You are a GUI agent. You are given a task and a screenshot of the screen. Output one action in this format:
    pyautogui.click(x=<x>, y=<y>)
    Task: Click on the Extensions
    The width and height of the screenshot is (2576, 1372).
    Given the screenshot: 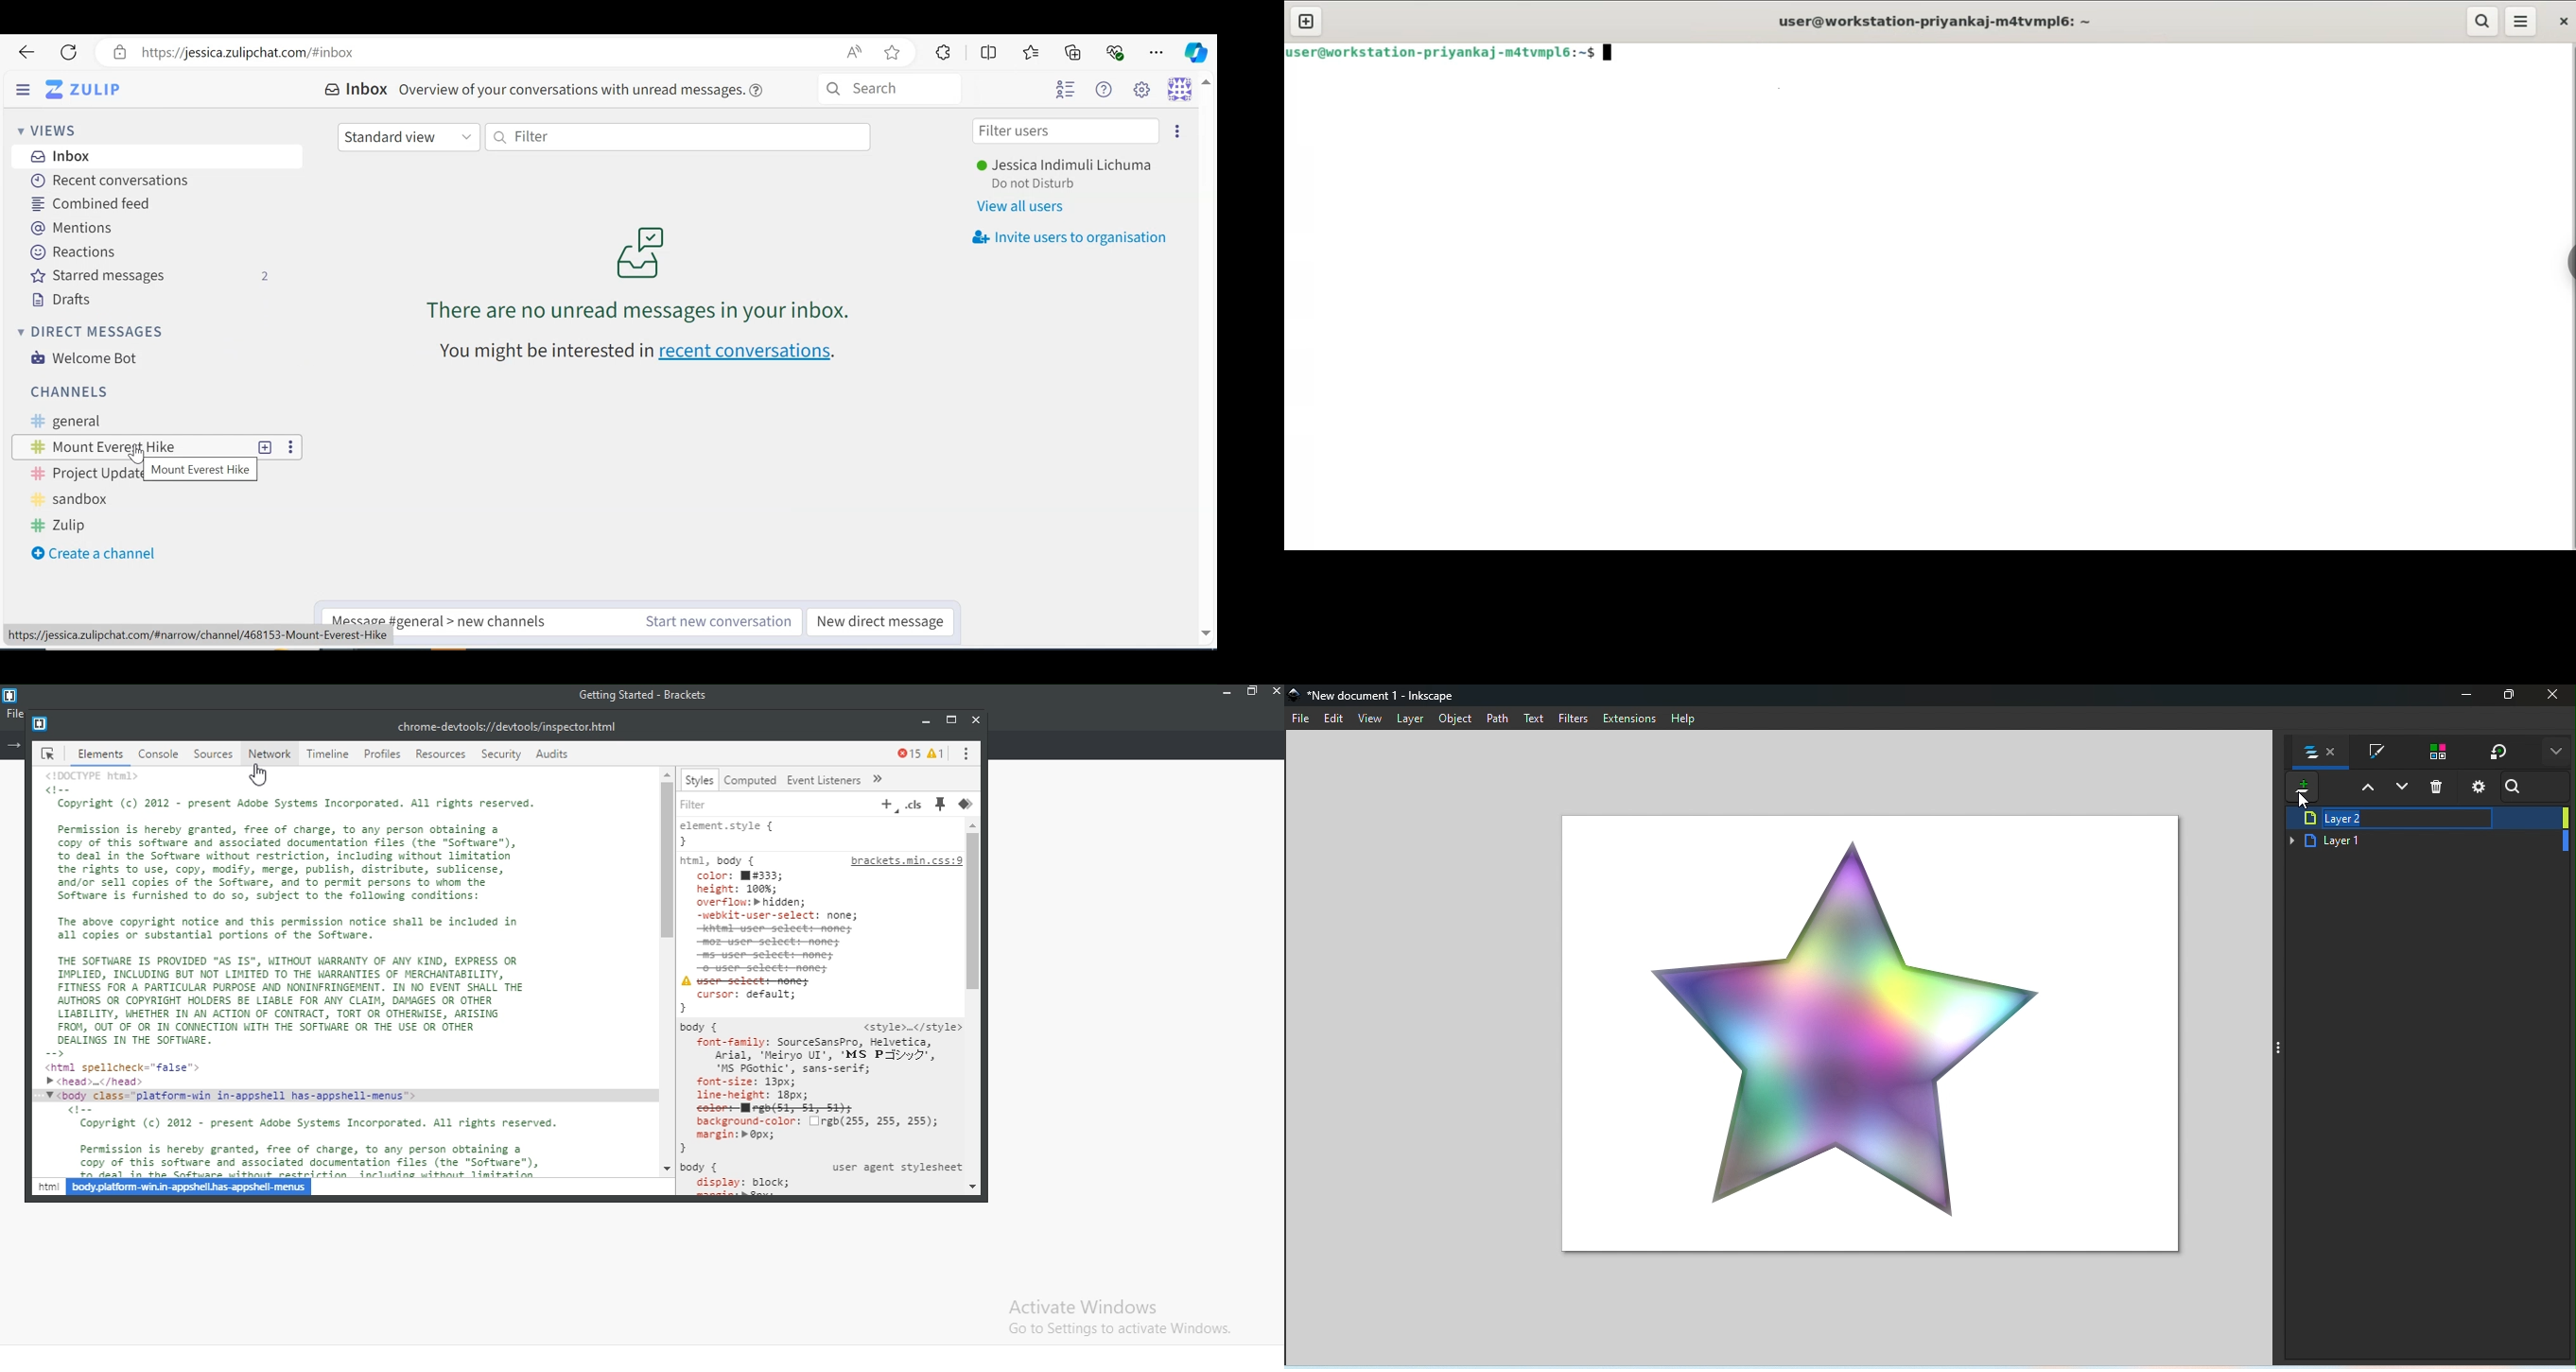 What is the action you would take?
    pyautogui.click(x=941, y=53)
    